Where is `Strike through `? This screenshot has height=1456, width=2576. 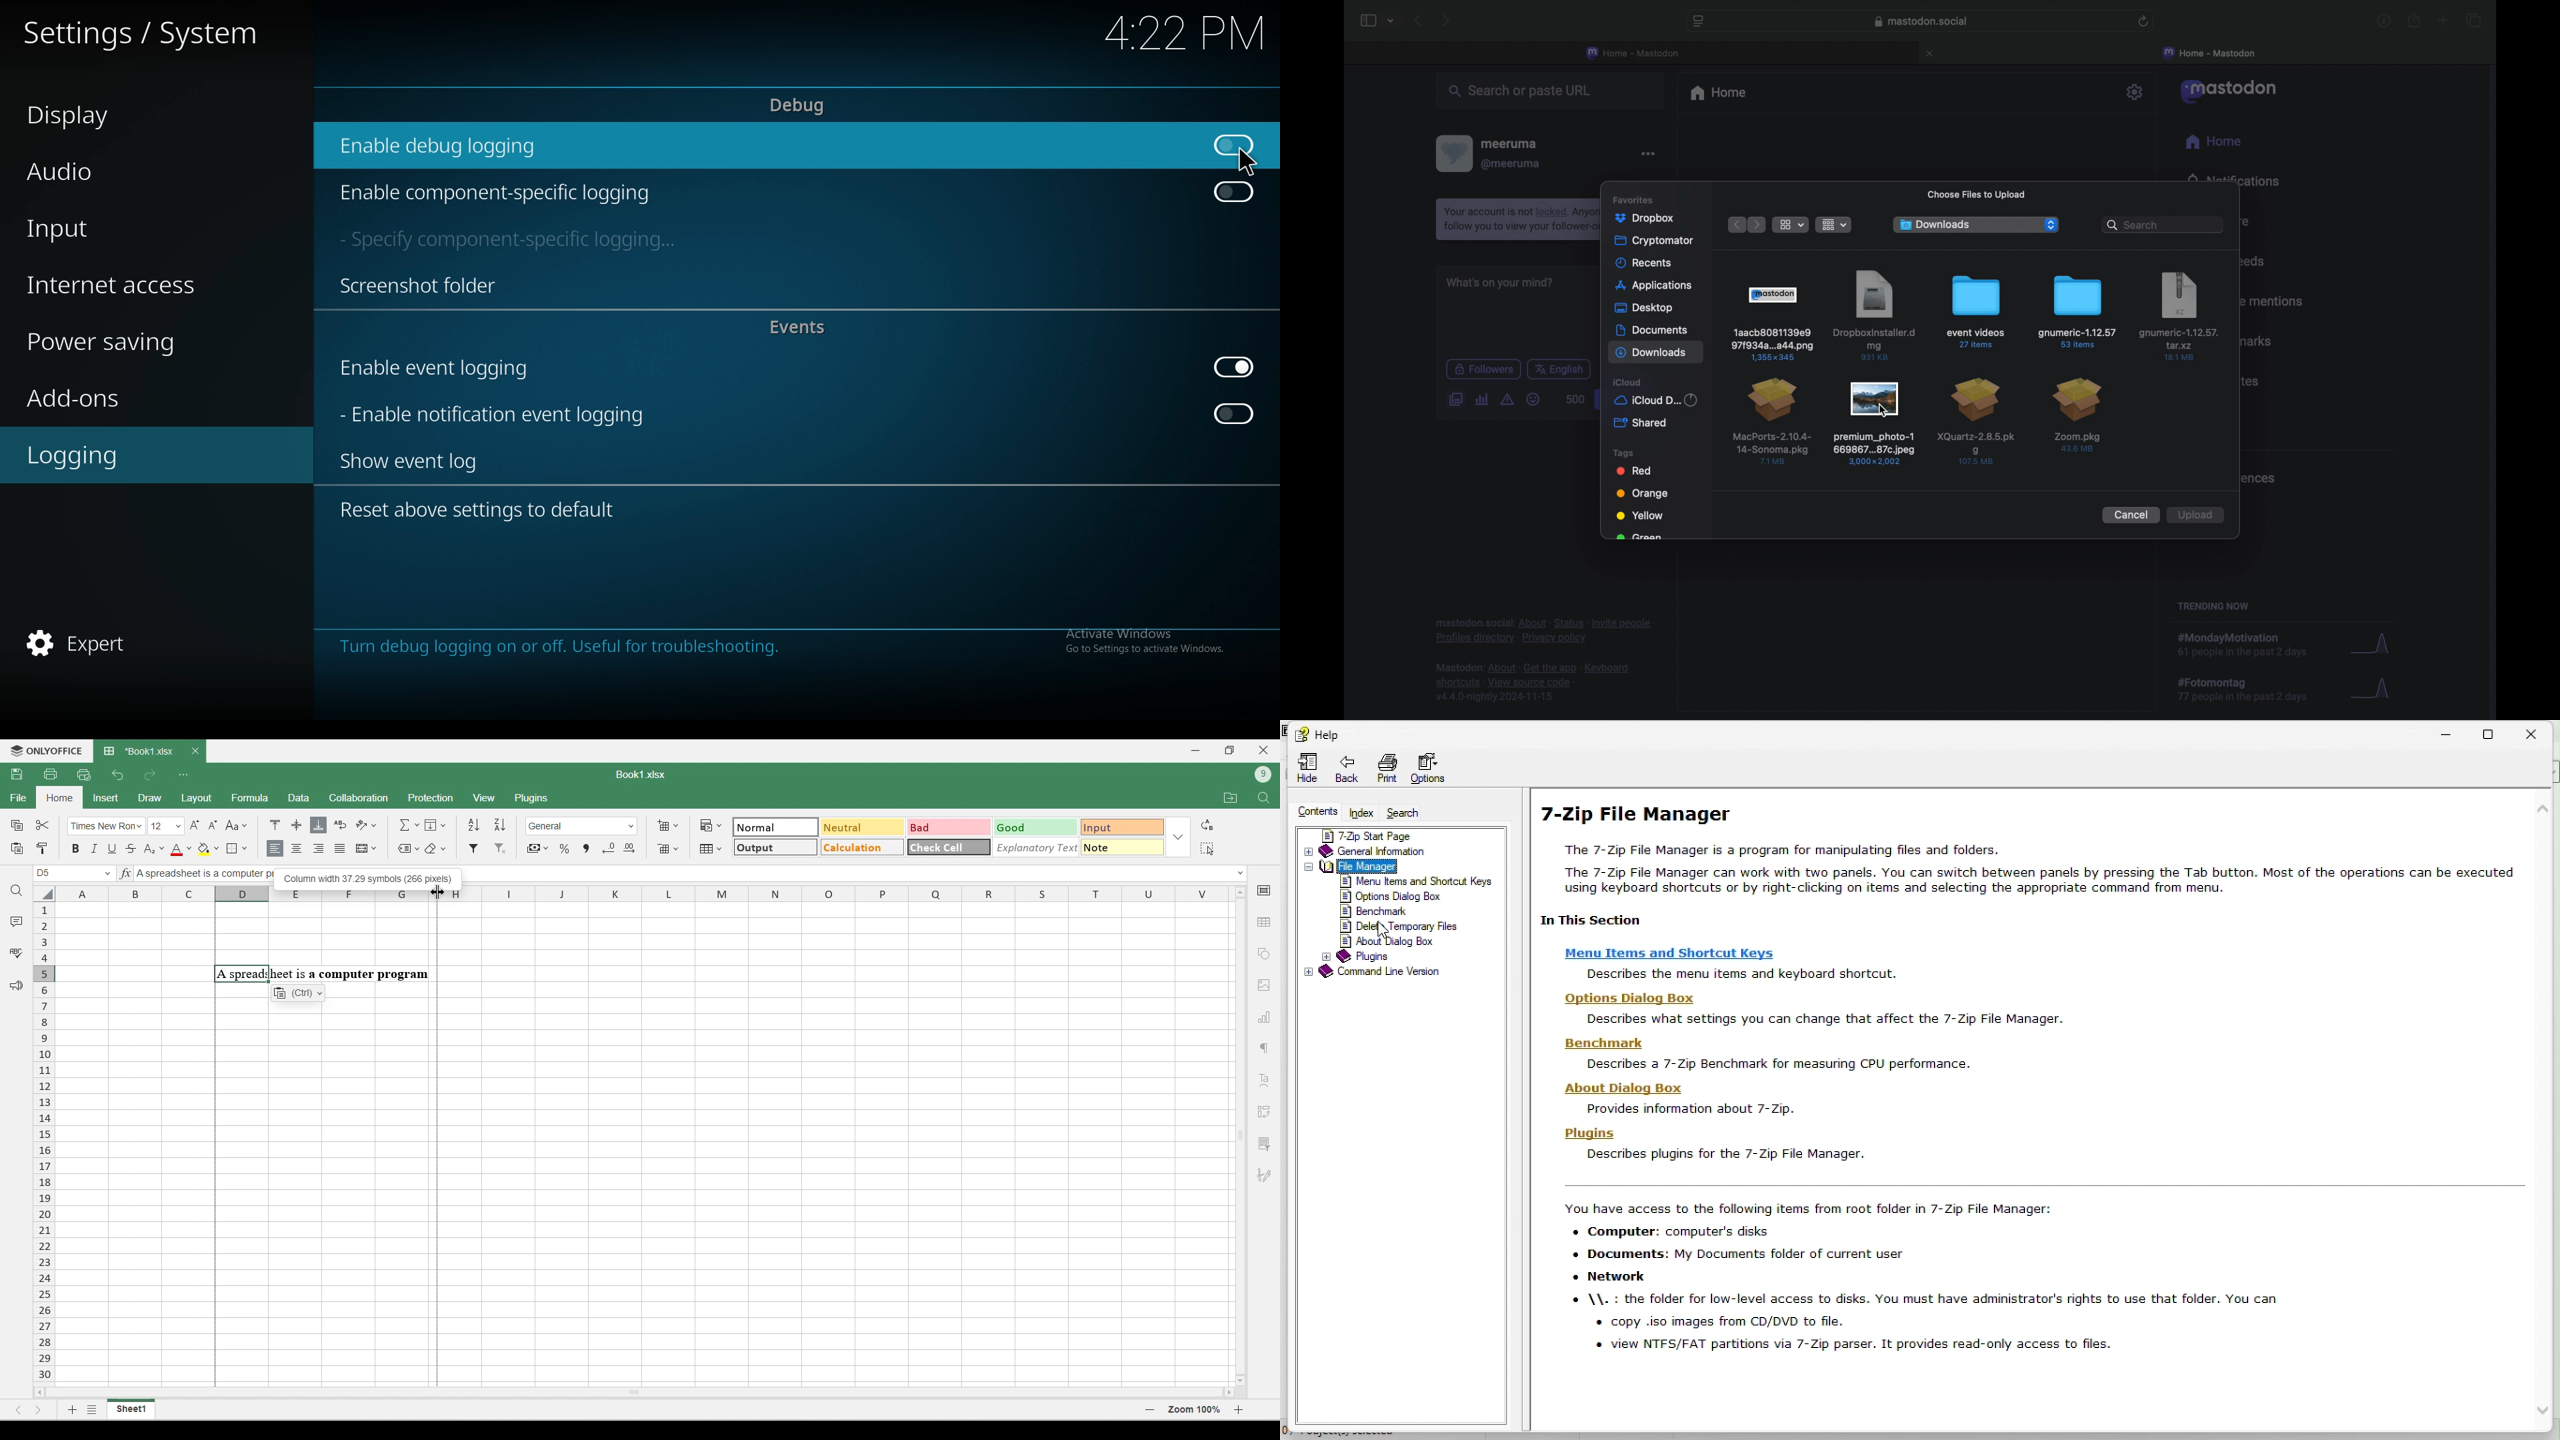 Strike through  is located at coordinates (131, 848).